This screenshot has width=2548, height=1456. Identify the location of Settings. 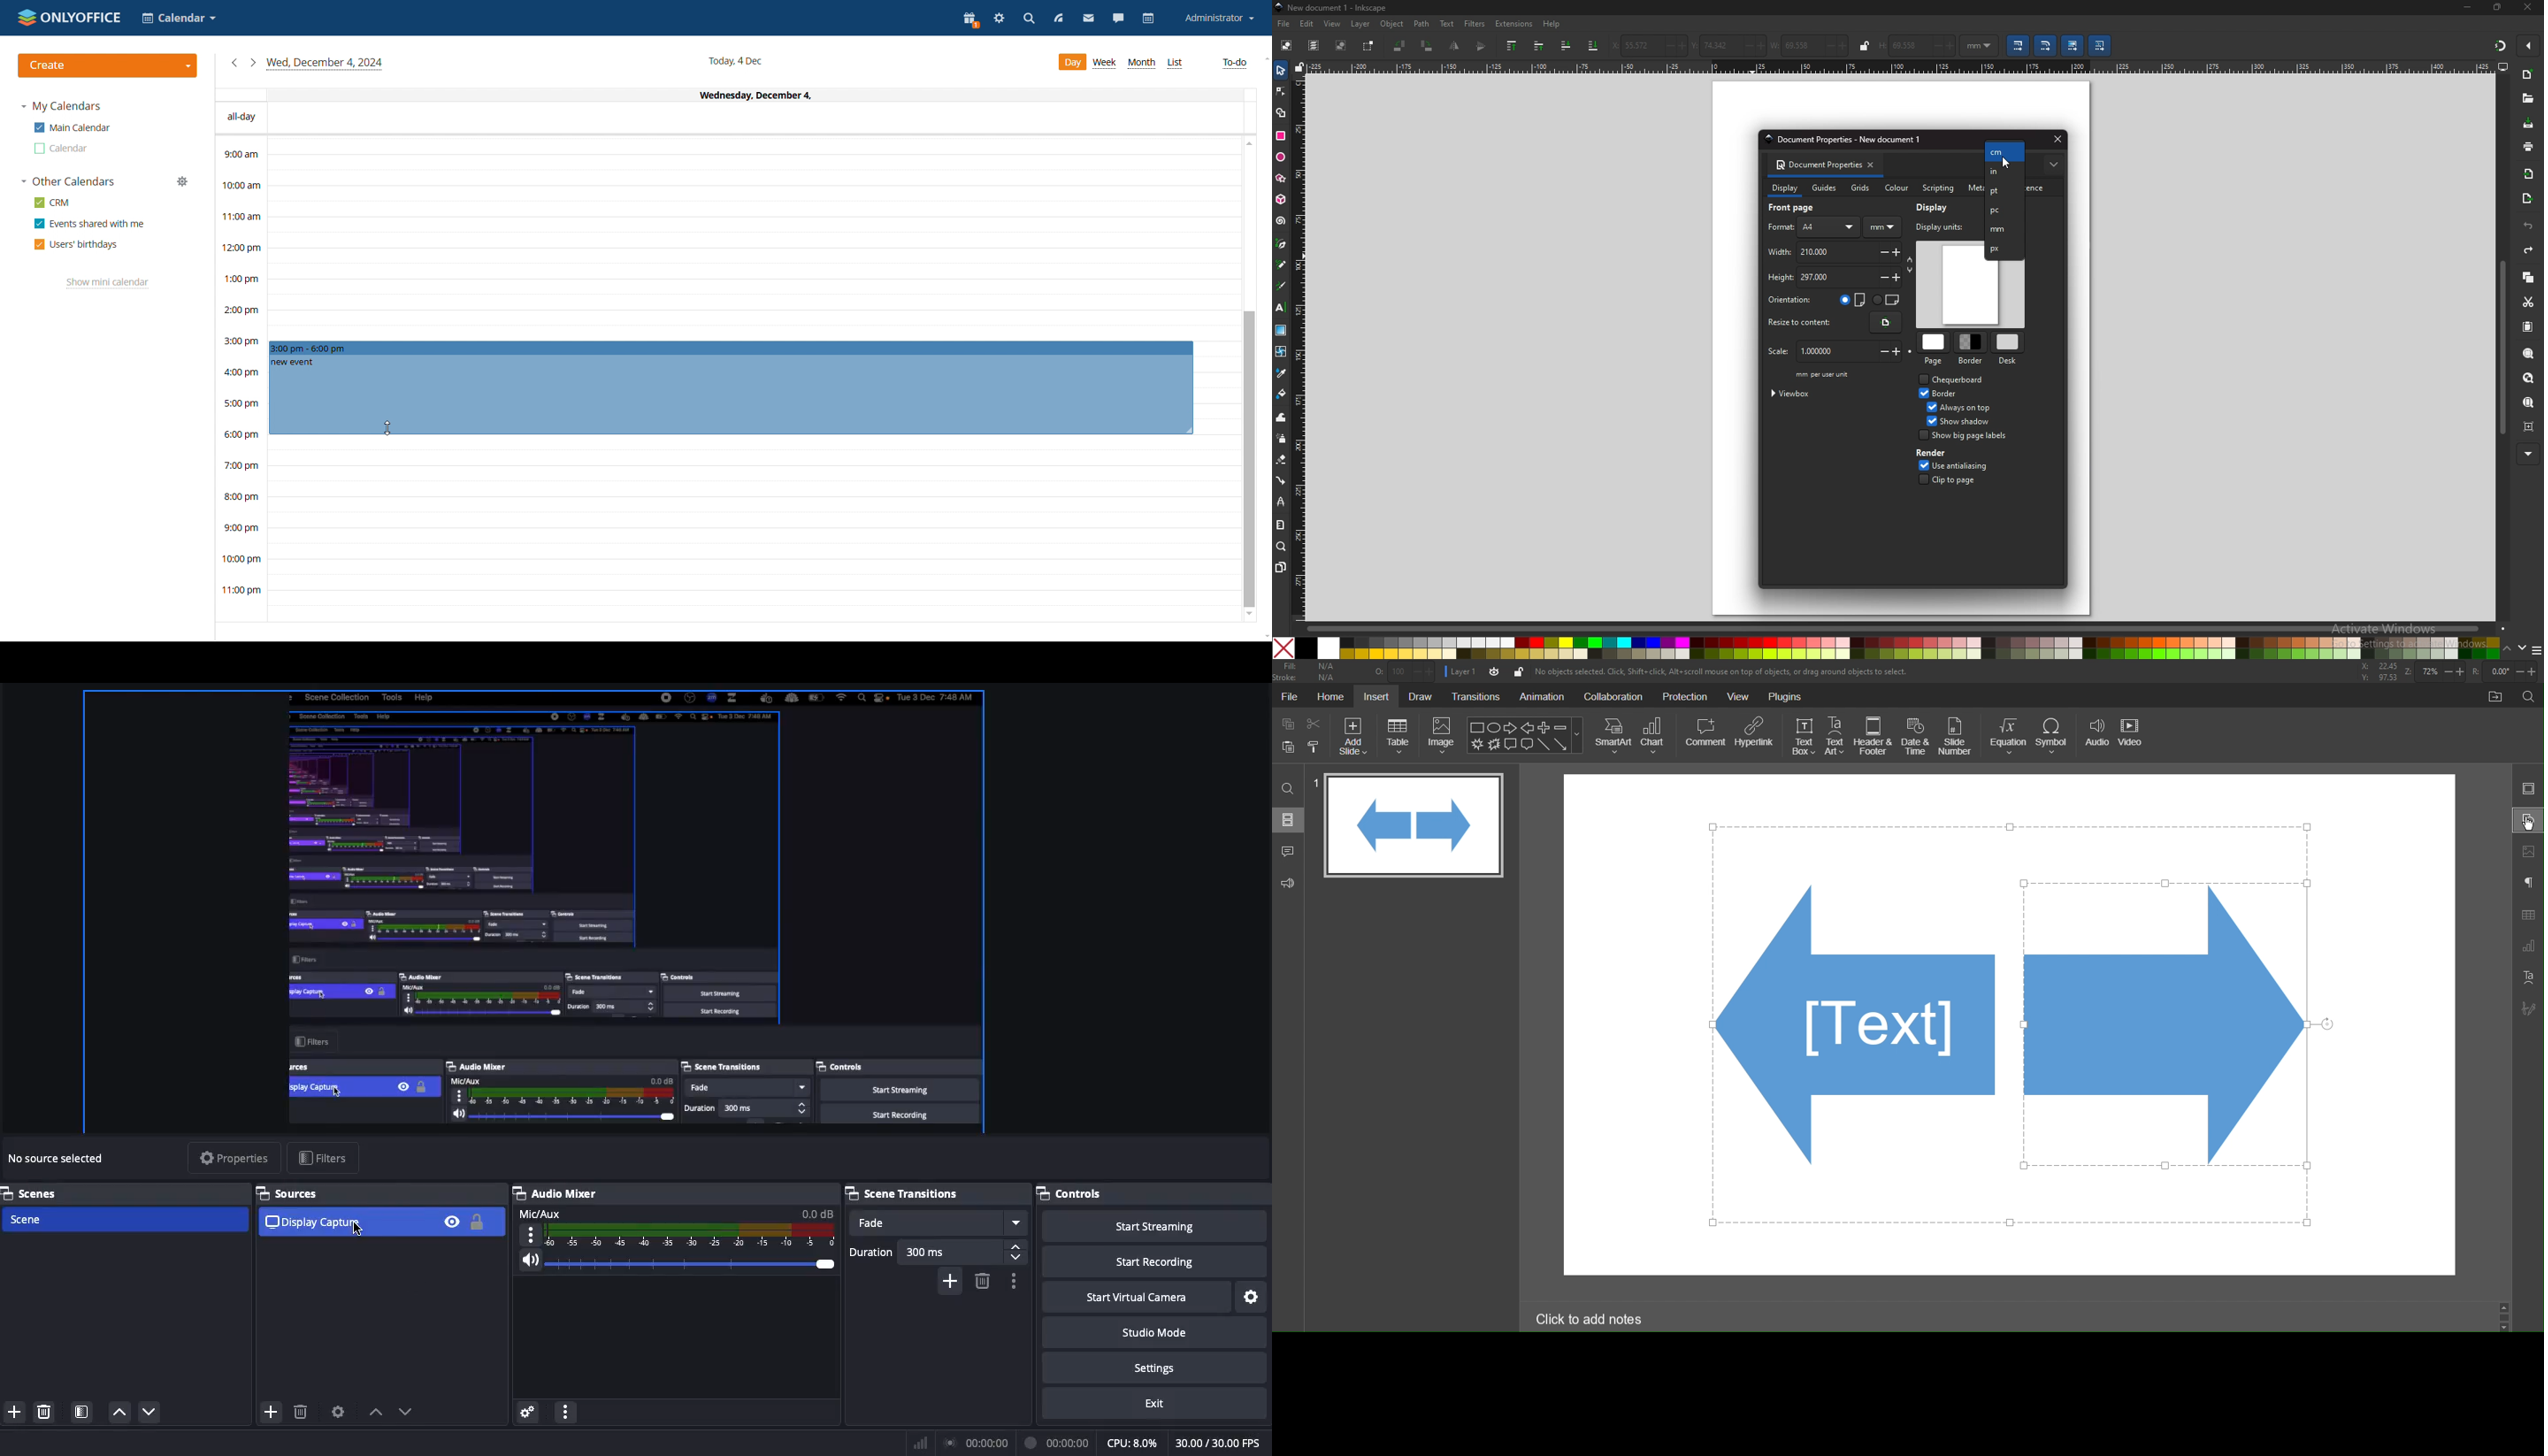
(1251, 1297).